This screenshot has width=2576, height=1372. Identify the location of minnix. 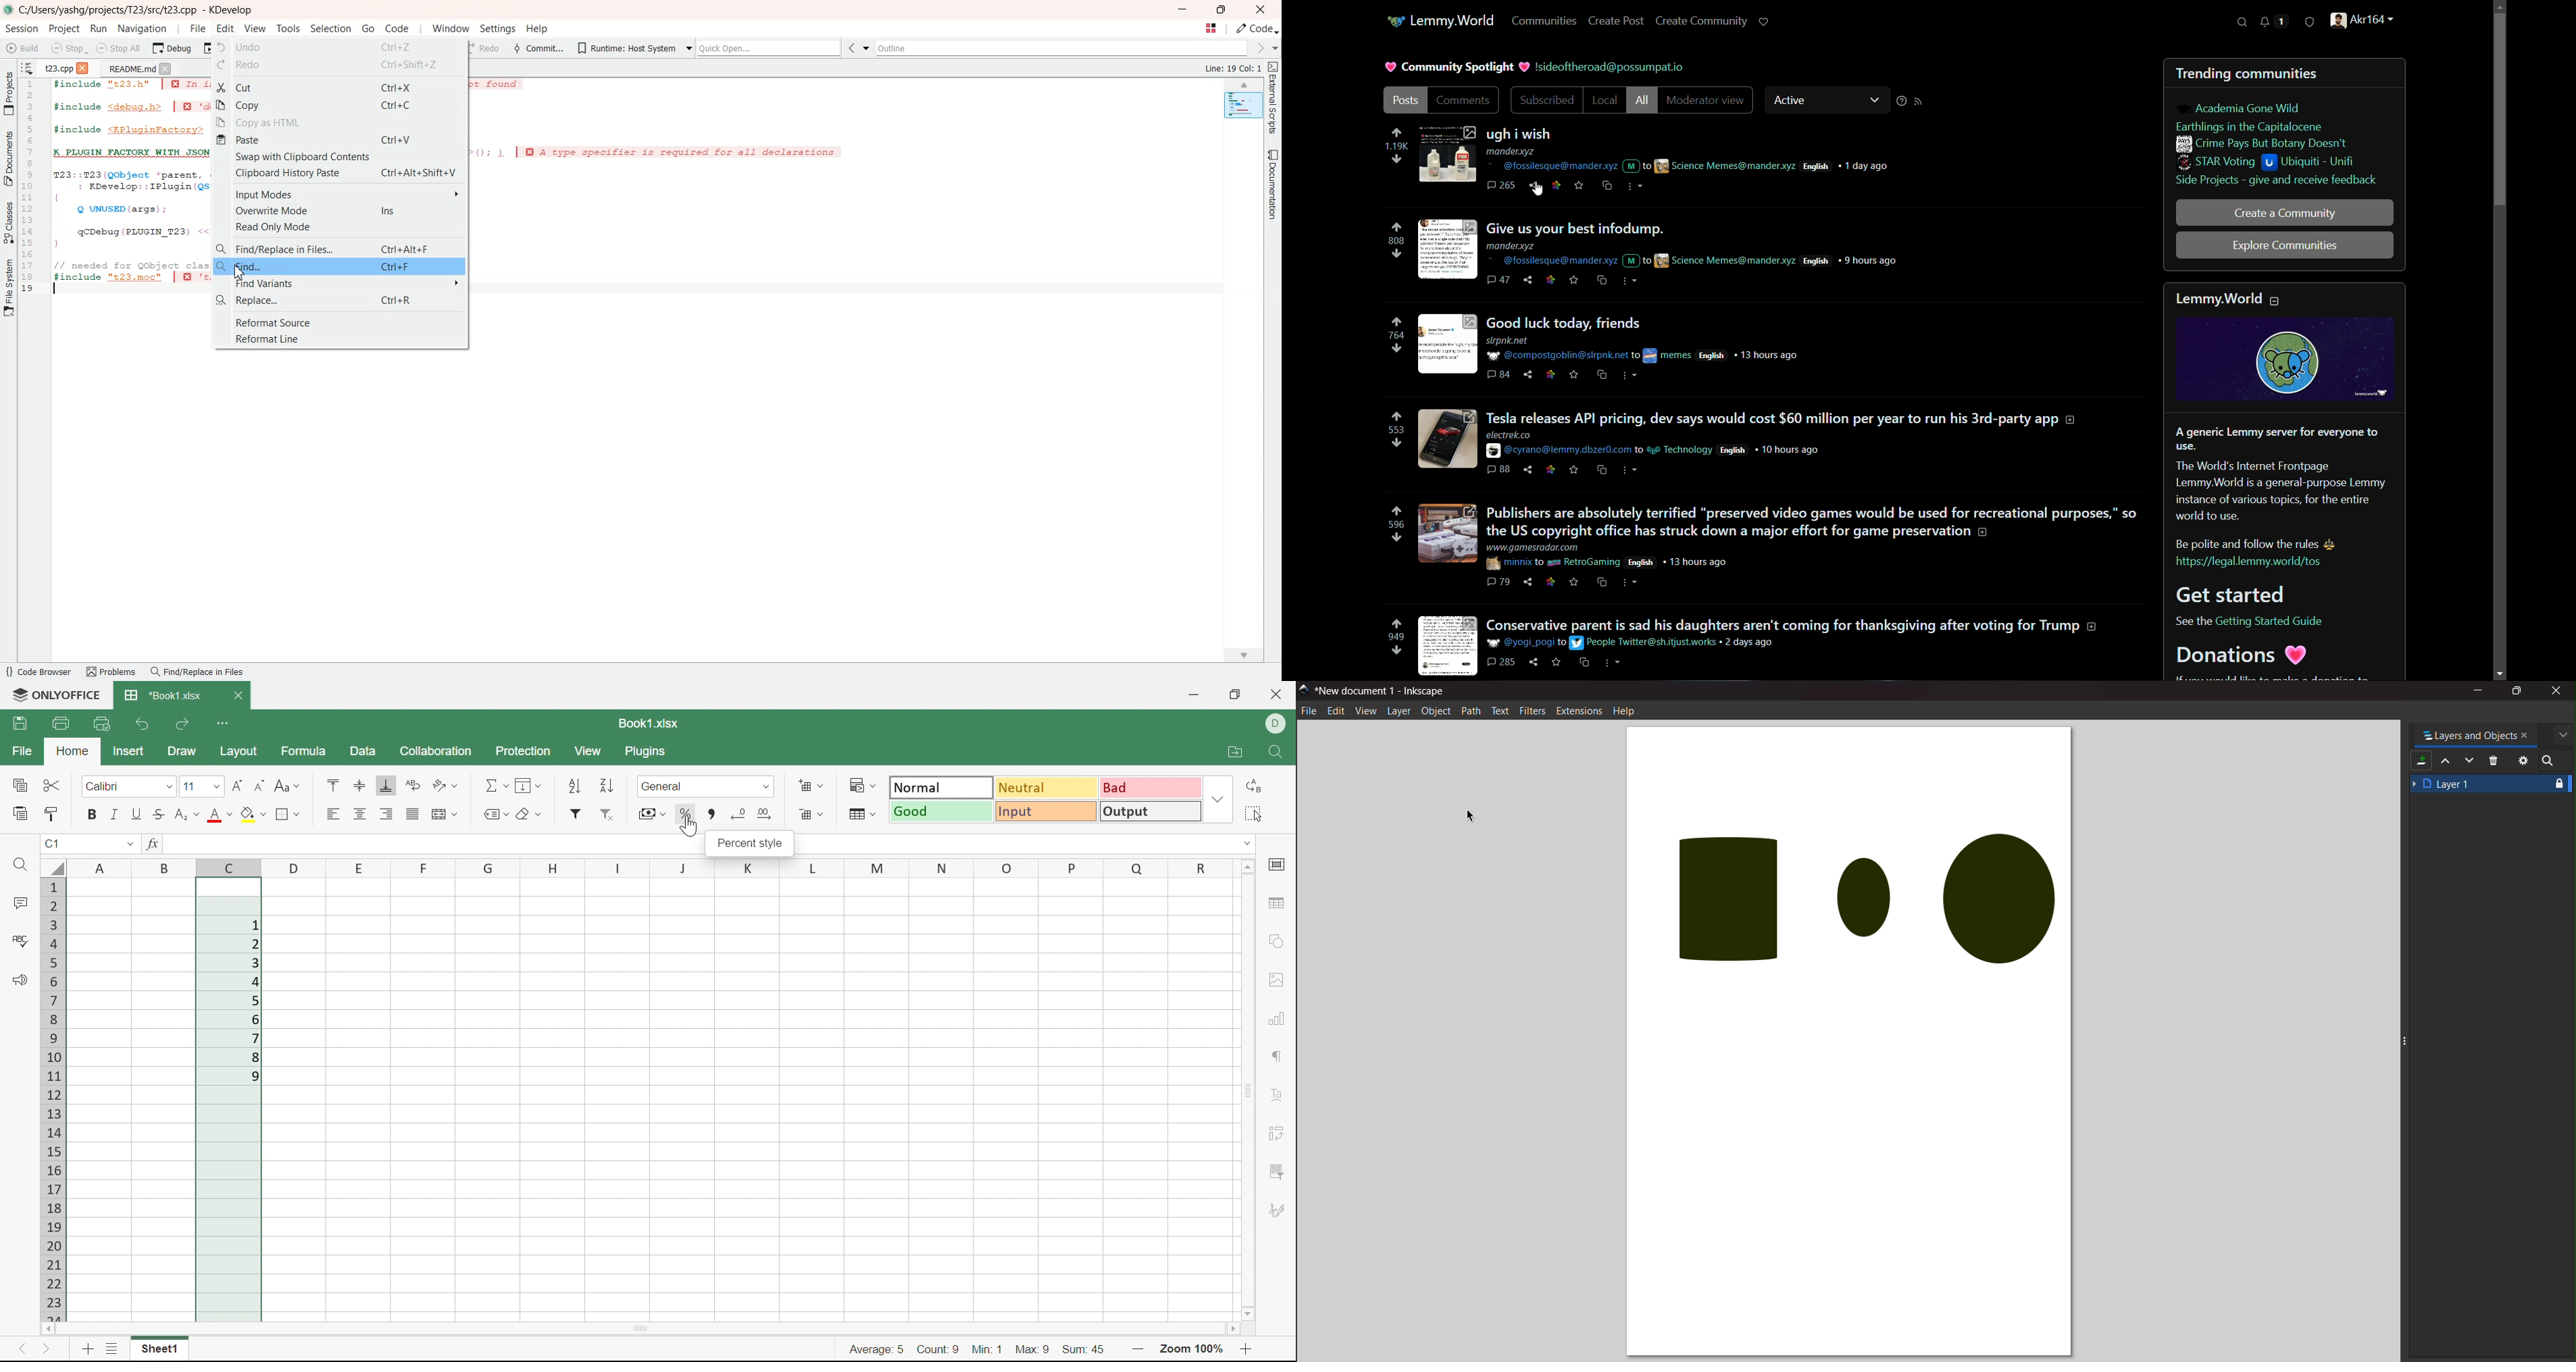
(1508, 563).